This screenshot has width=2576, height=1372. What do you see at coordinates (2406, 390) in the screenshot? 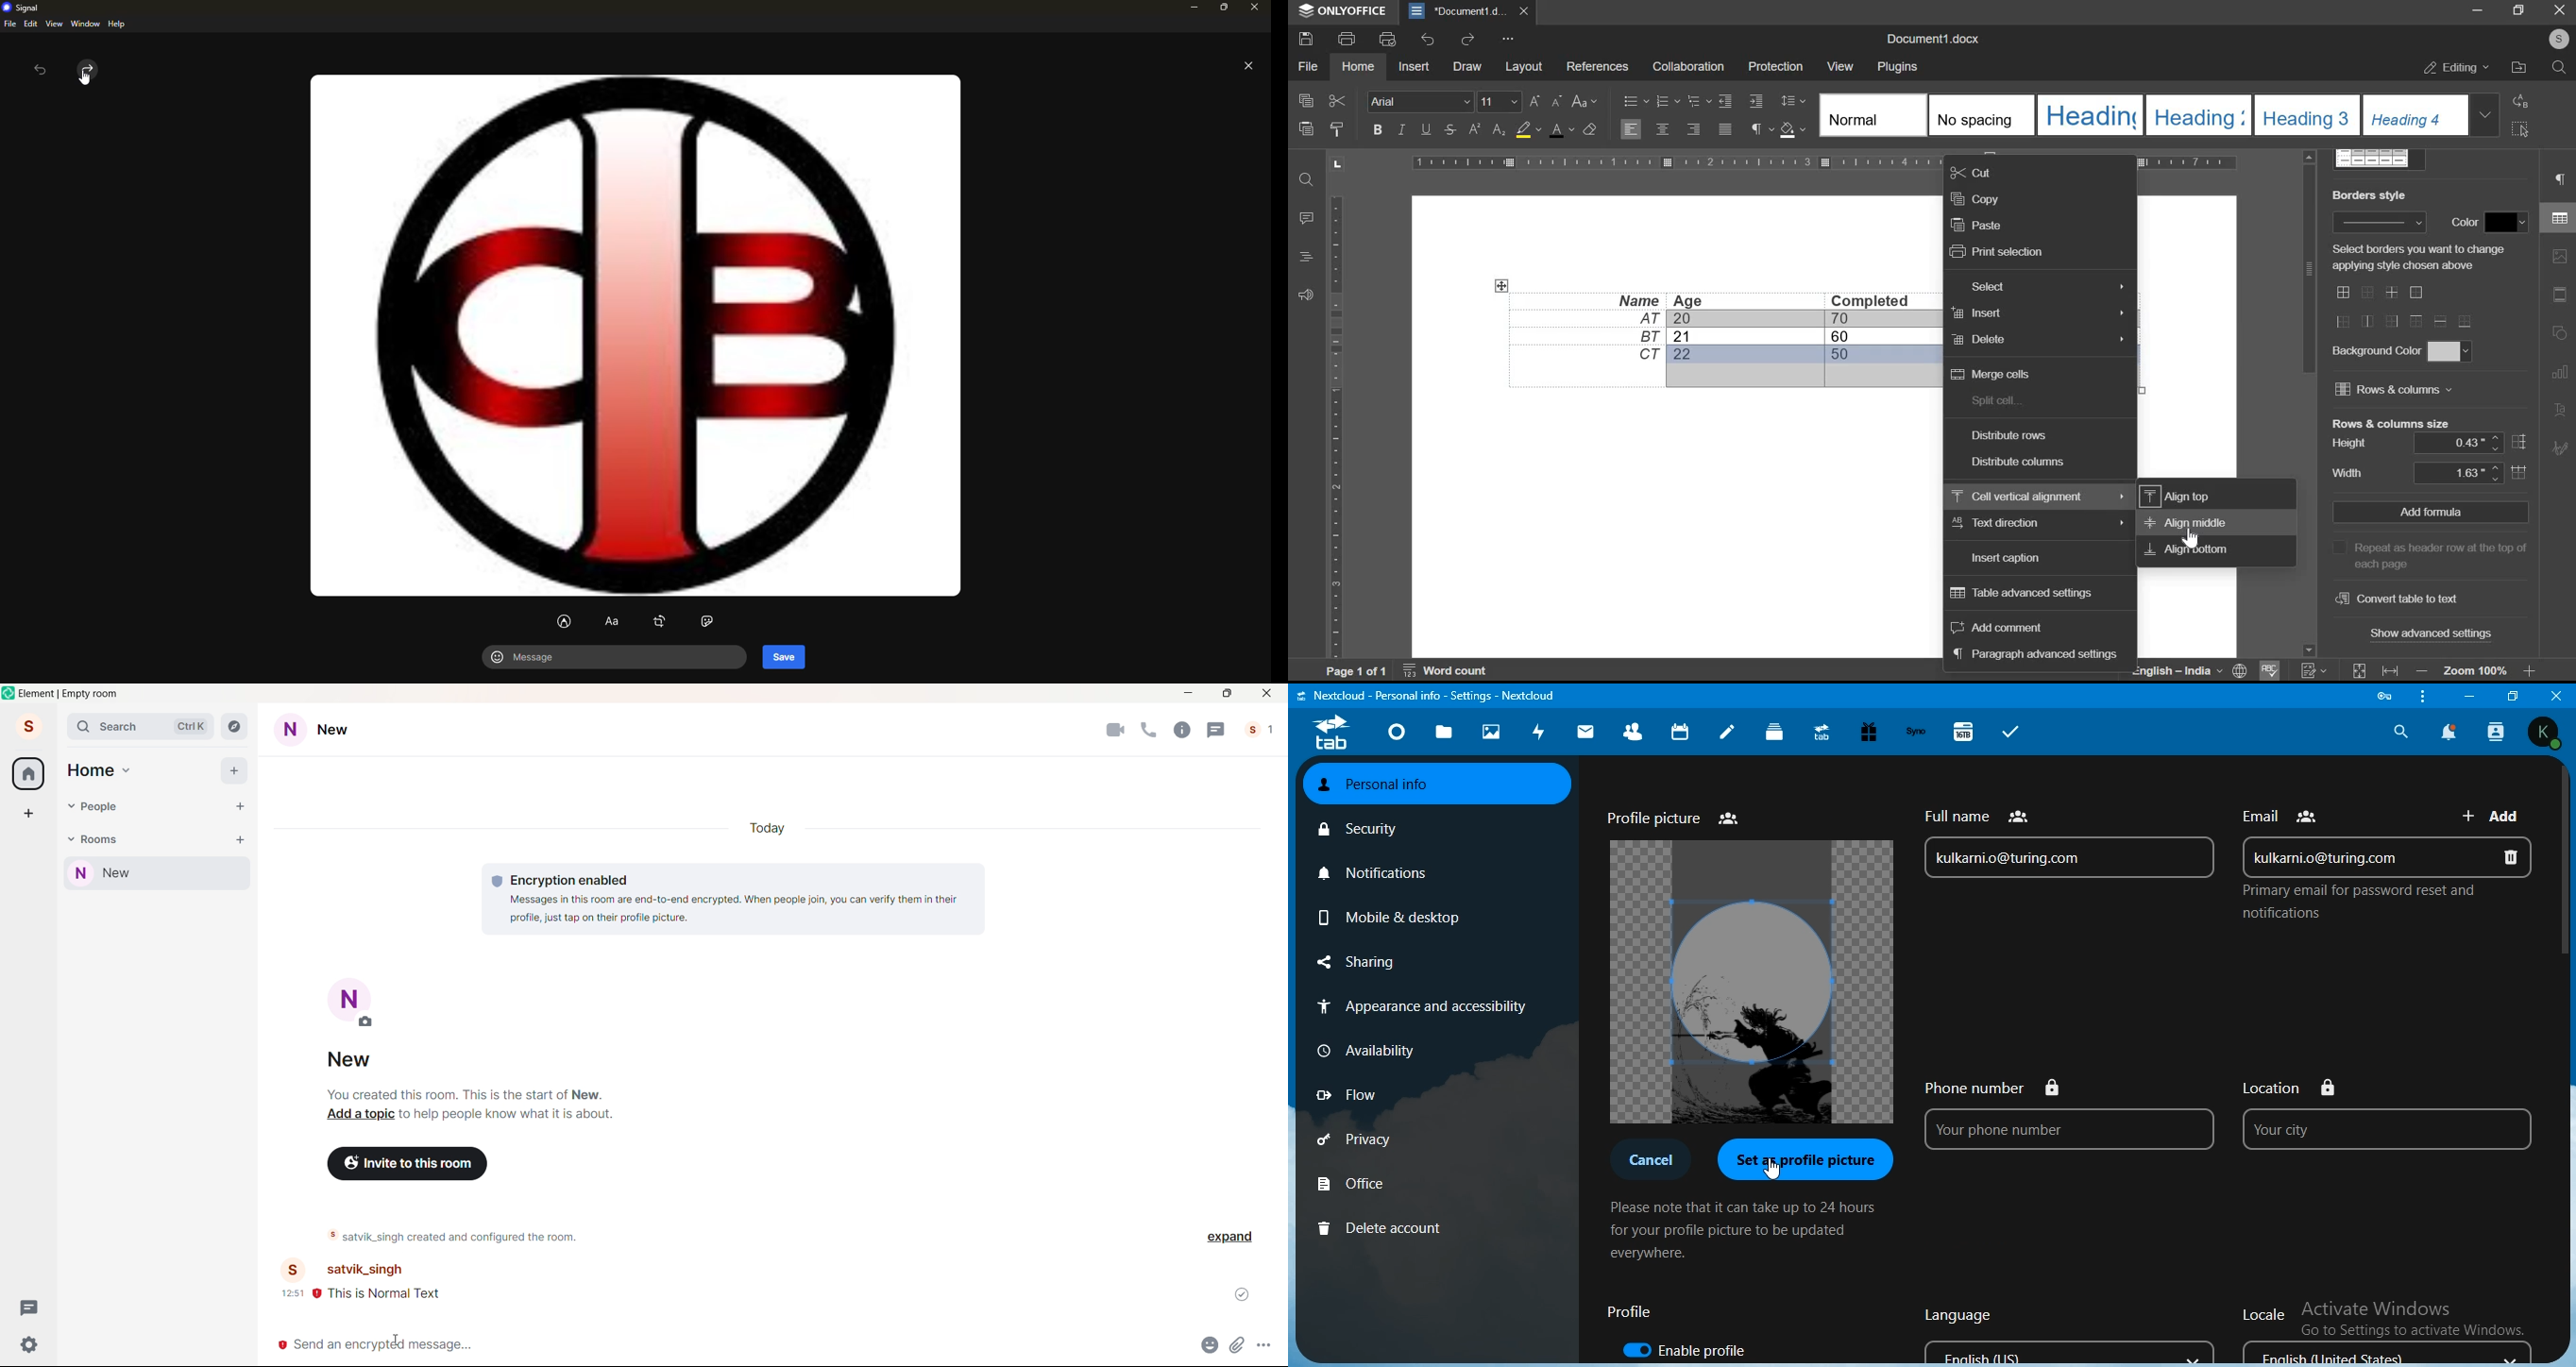
I see `rows and columns` at bounding box center [2406, 390].